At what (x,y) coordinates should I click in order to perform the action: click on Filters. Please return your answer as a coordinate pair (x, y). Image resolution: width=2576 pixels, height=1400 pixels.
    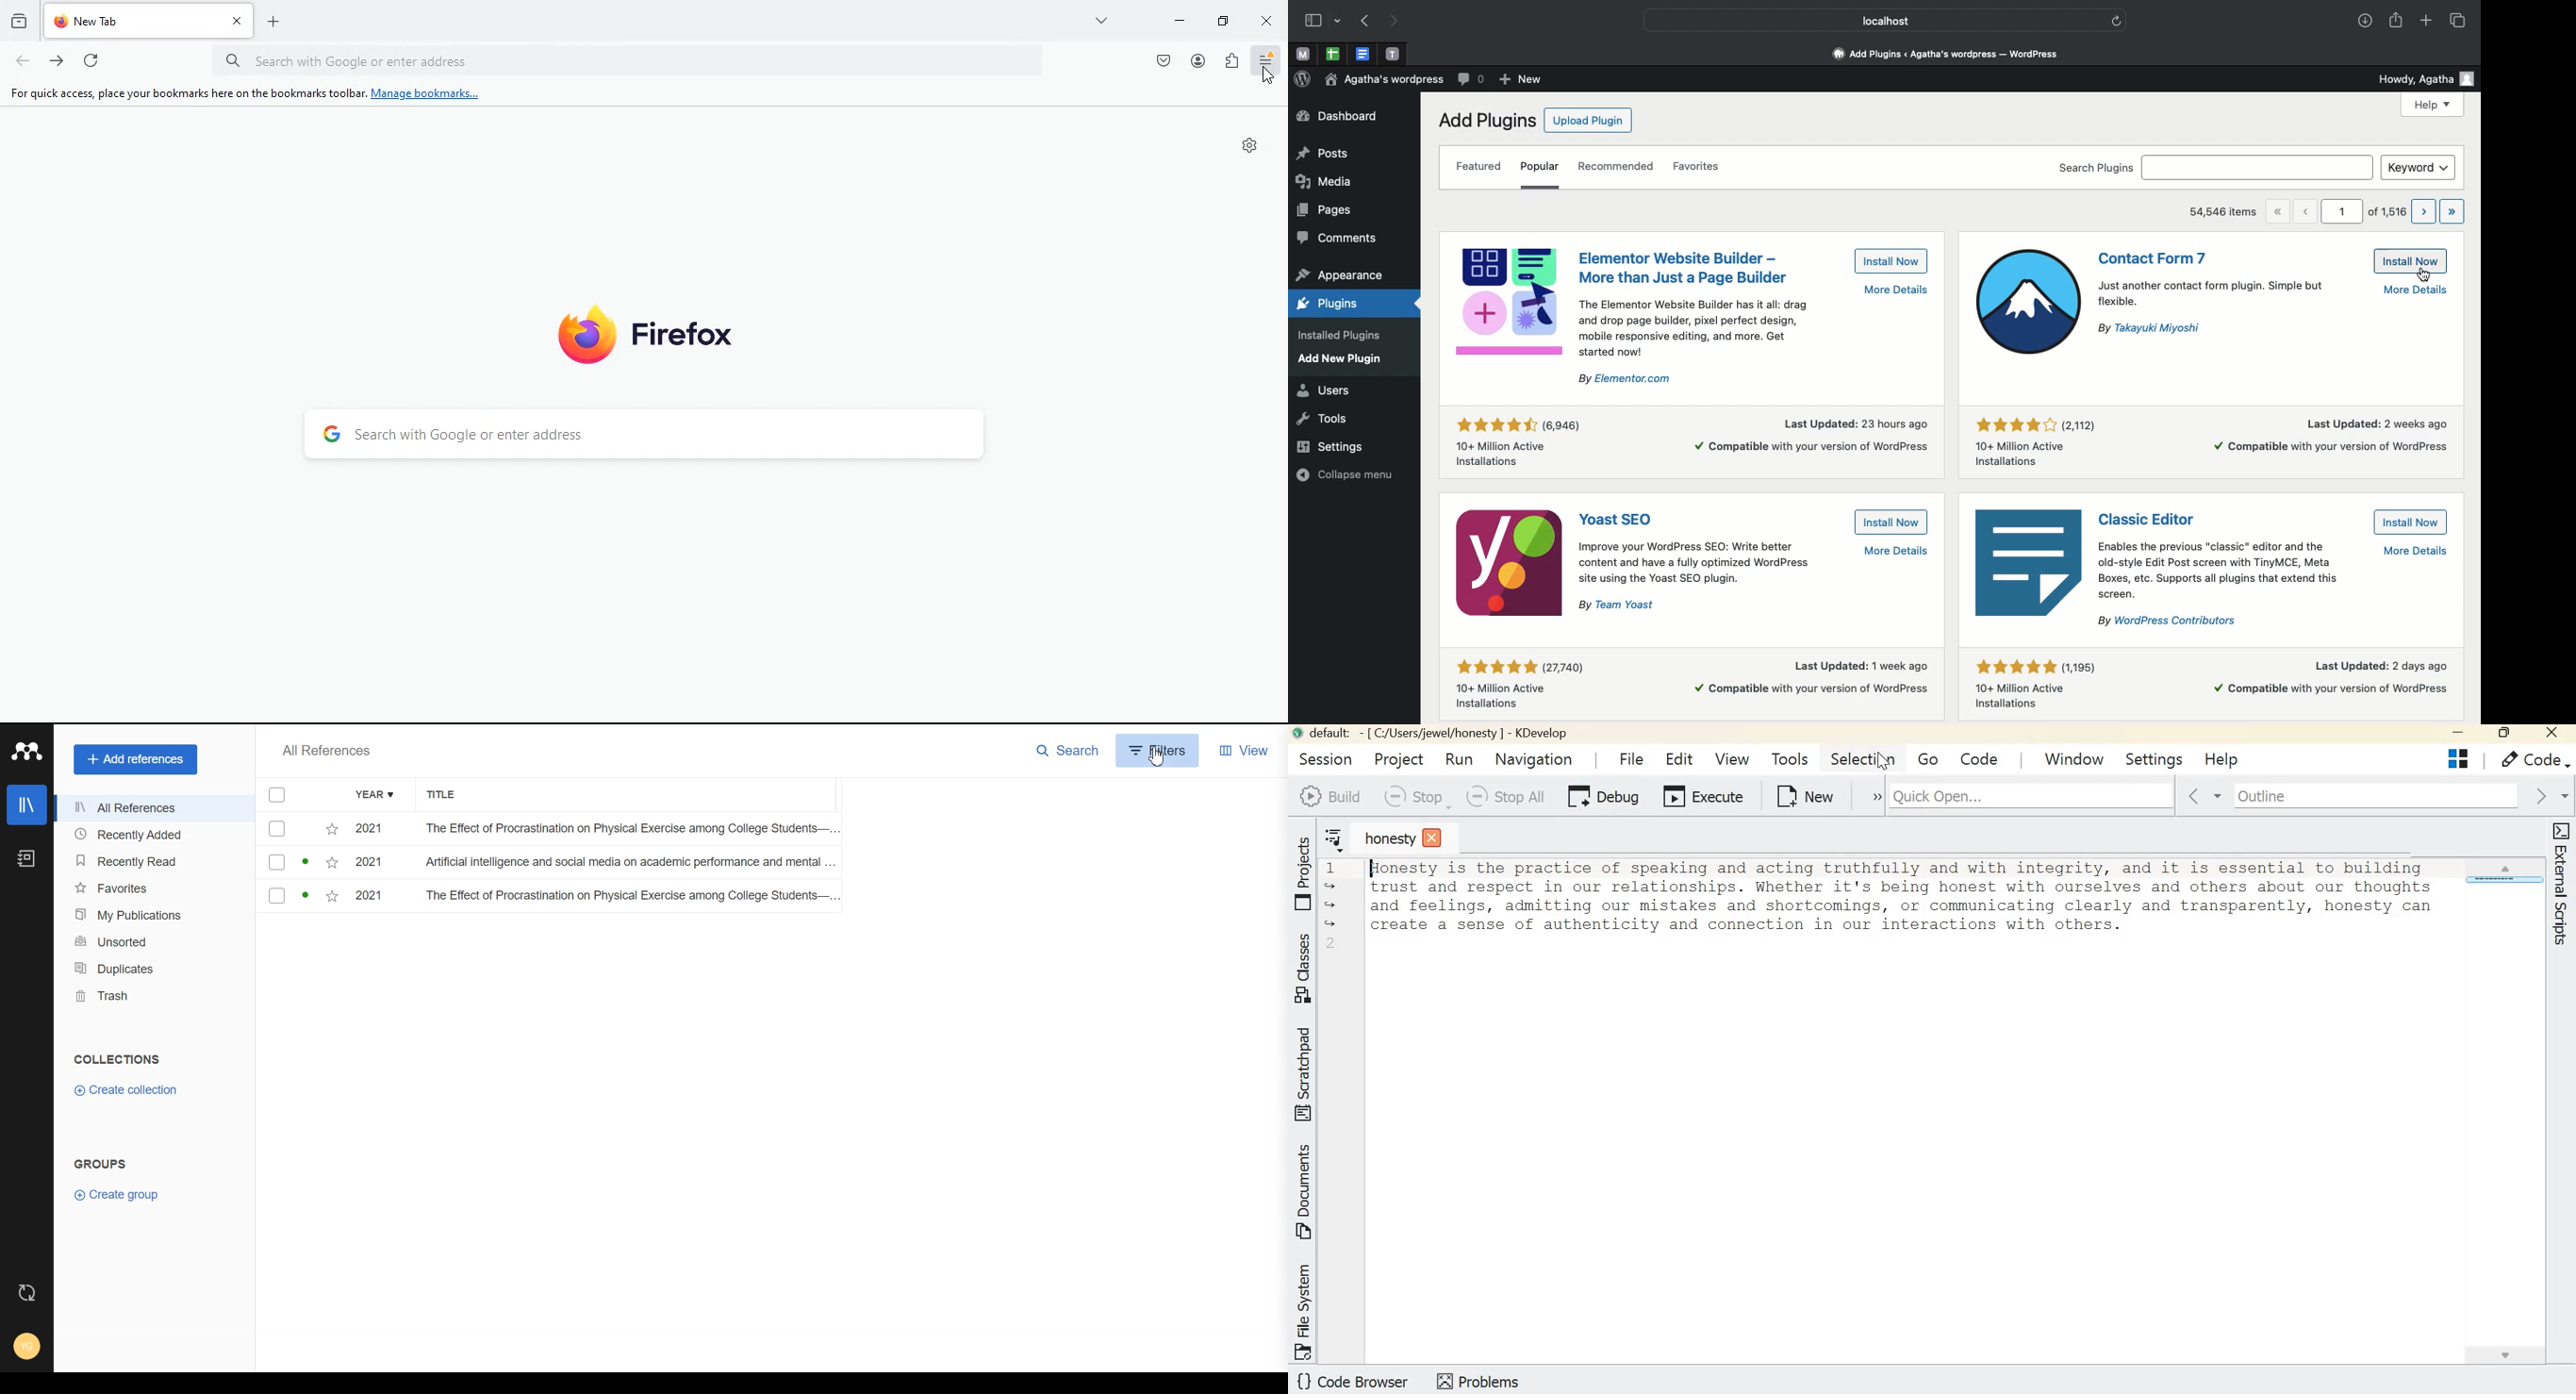
    Looking at the image, I should click on (1160, 750).